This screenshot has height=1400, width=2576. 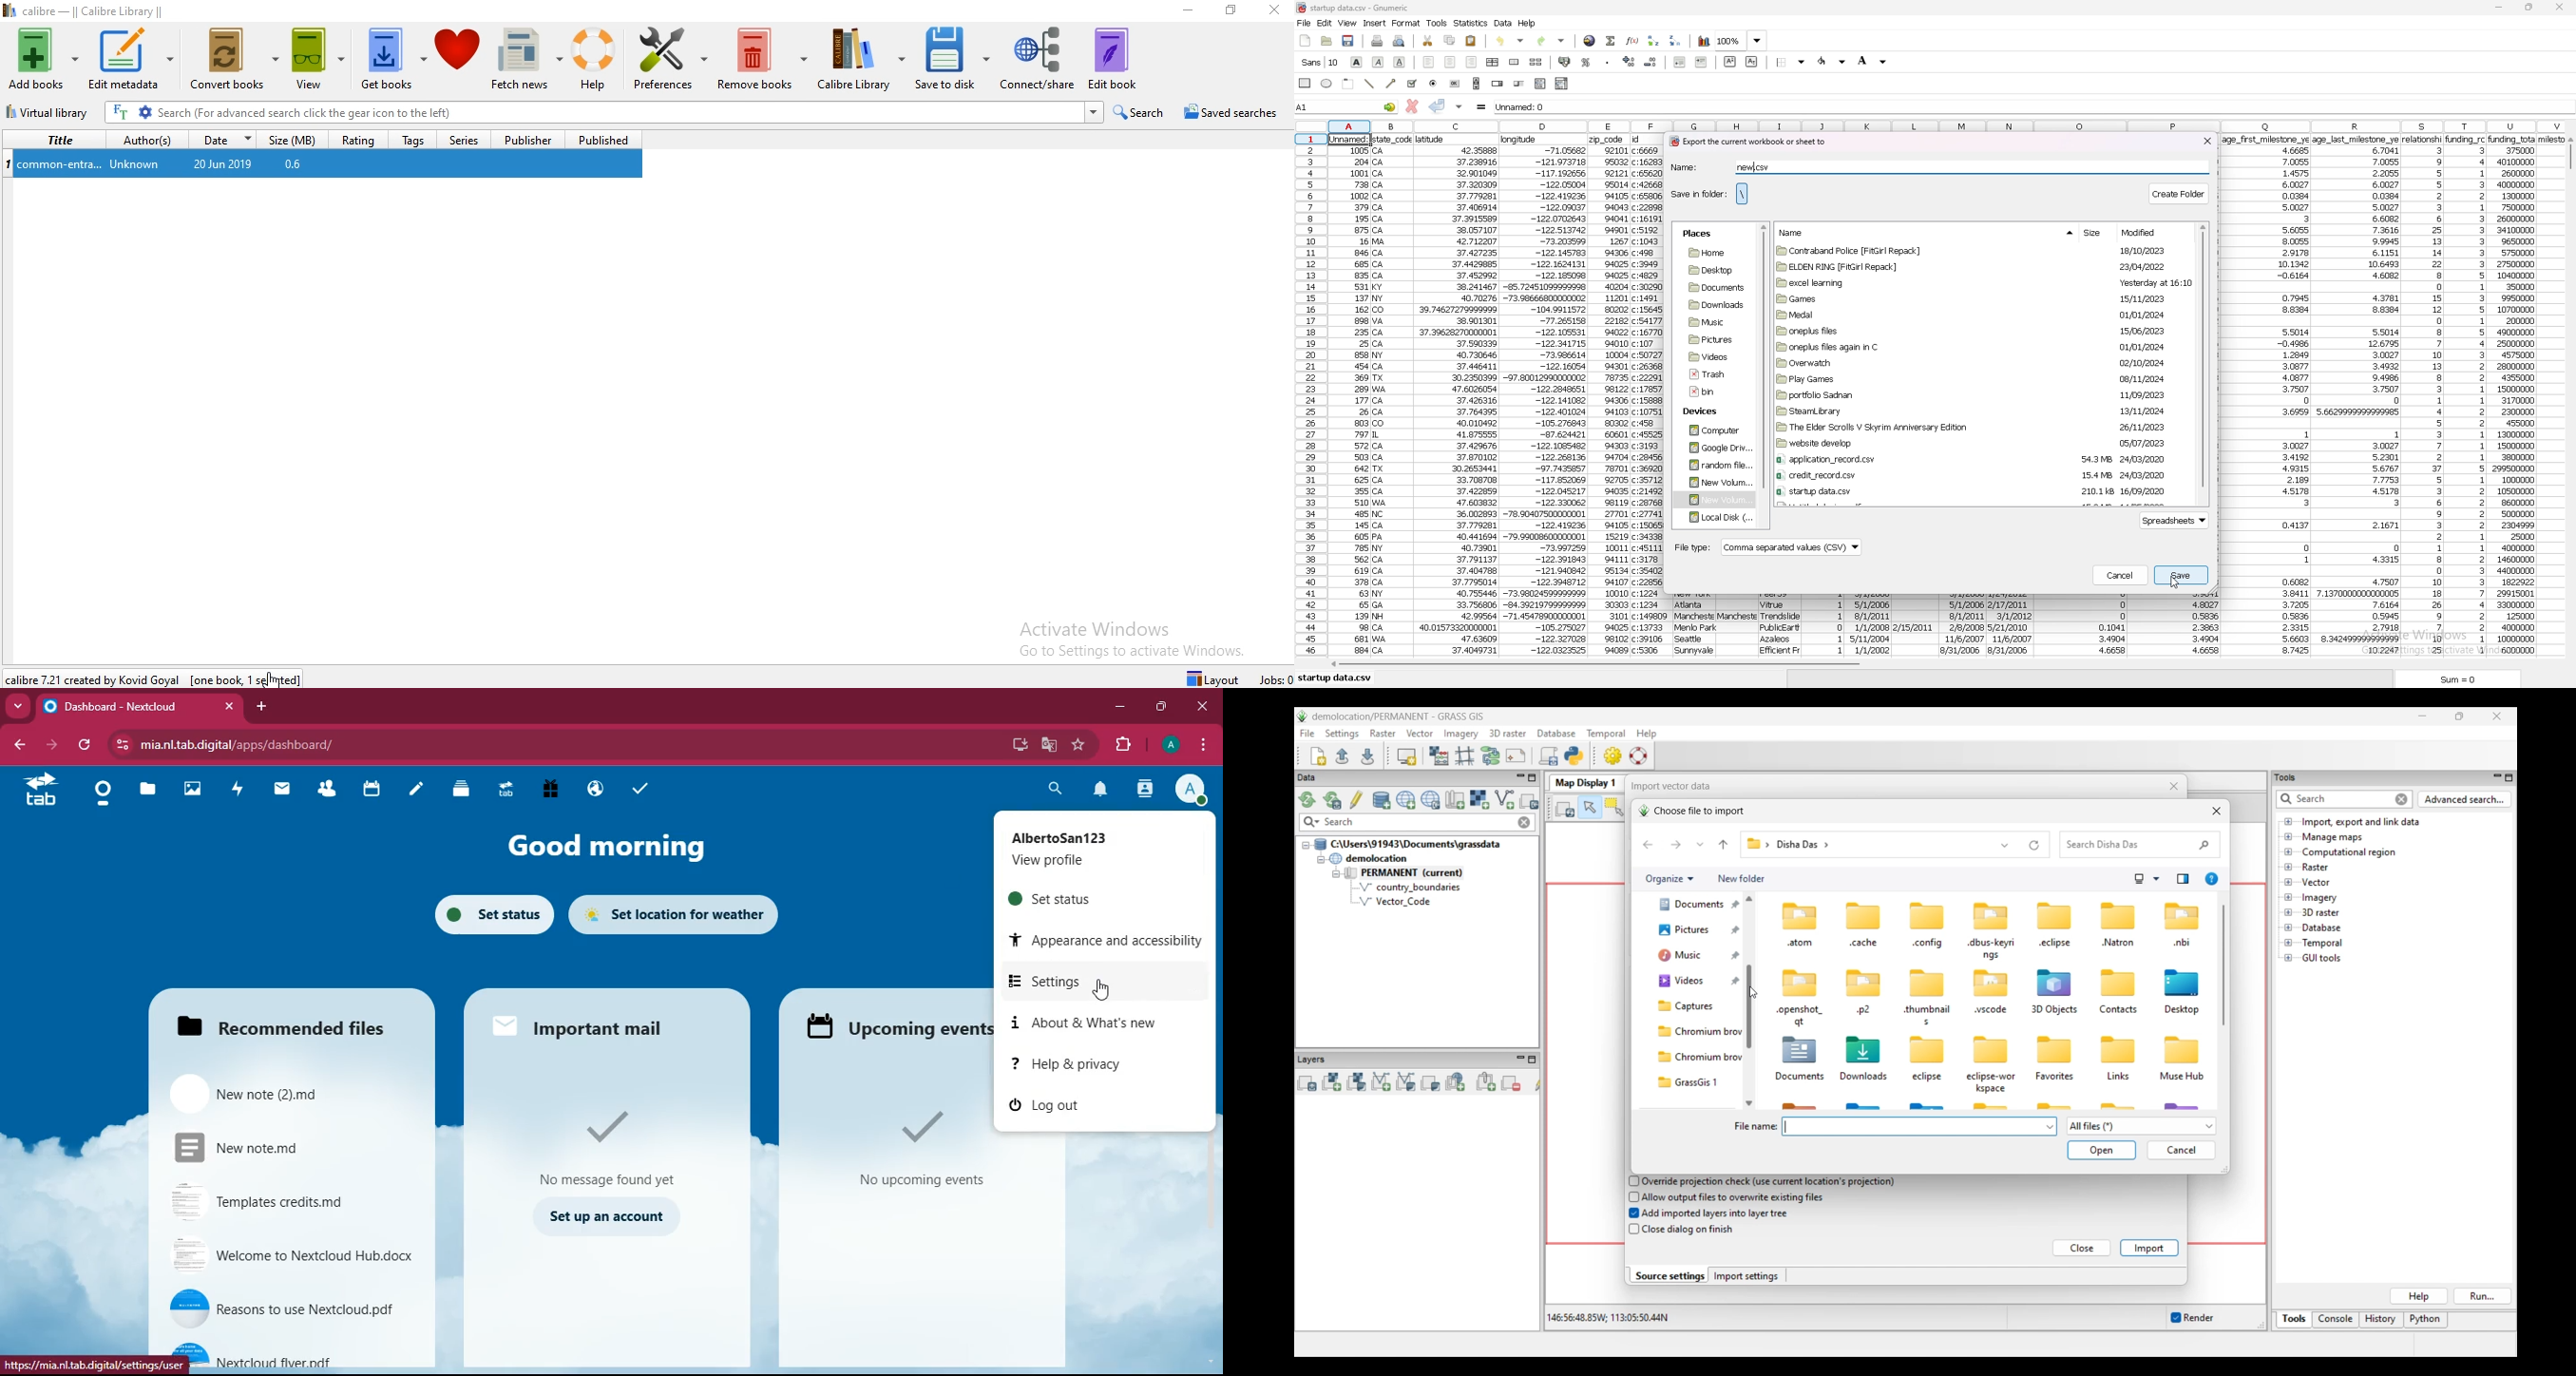 What do you see at coordinates (2144, 232) in the screenshot?
I see `modified` at bounding box center [2144, 232].